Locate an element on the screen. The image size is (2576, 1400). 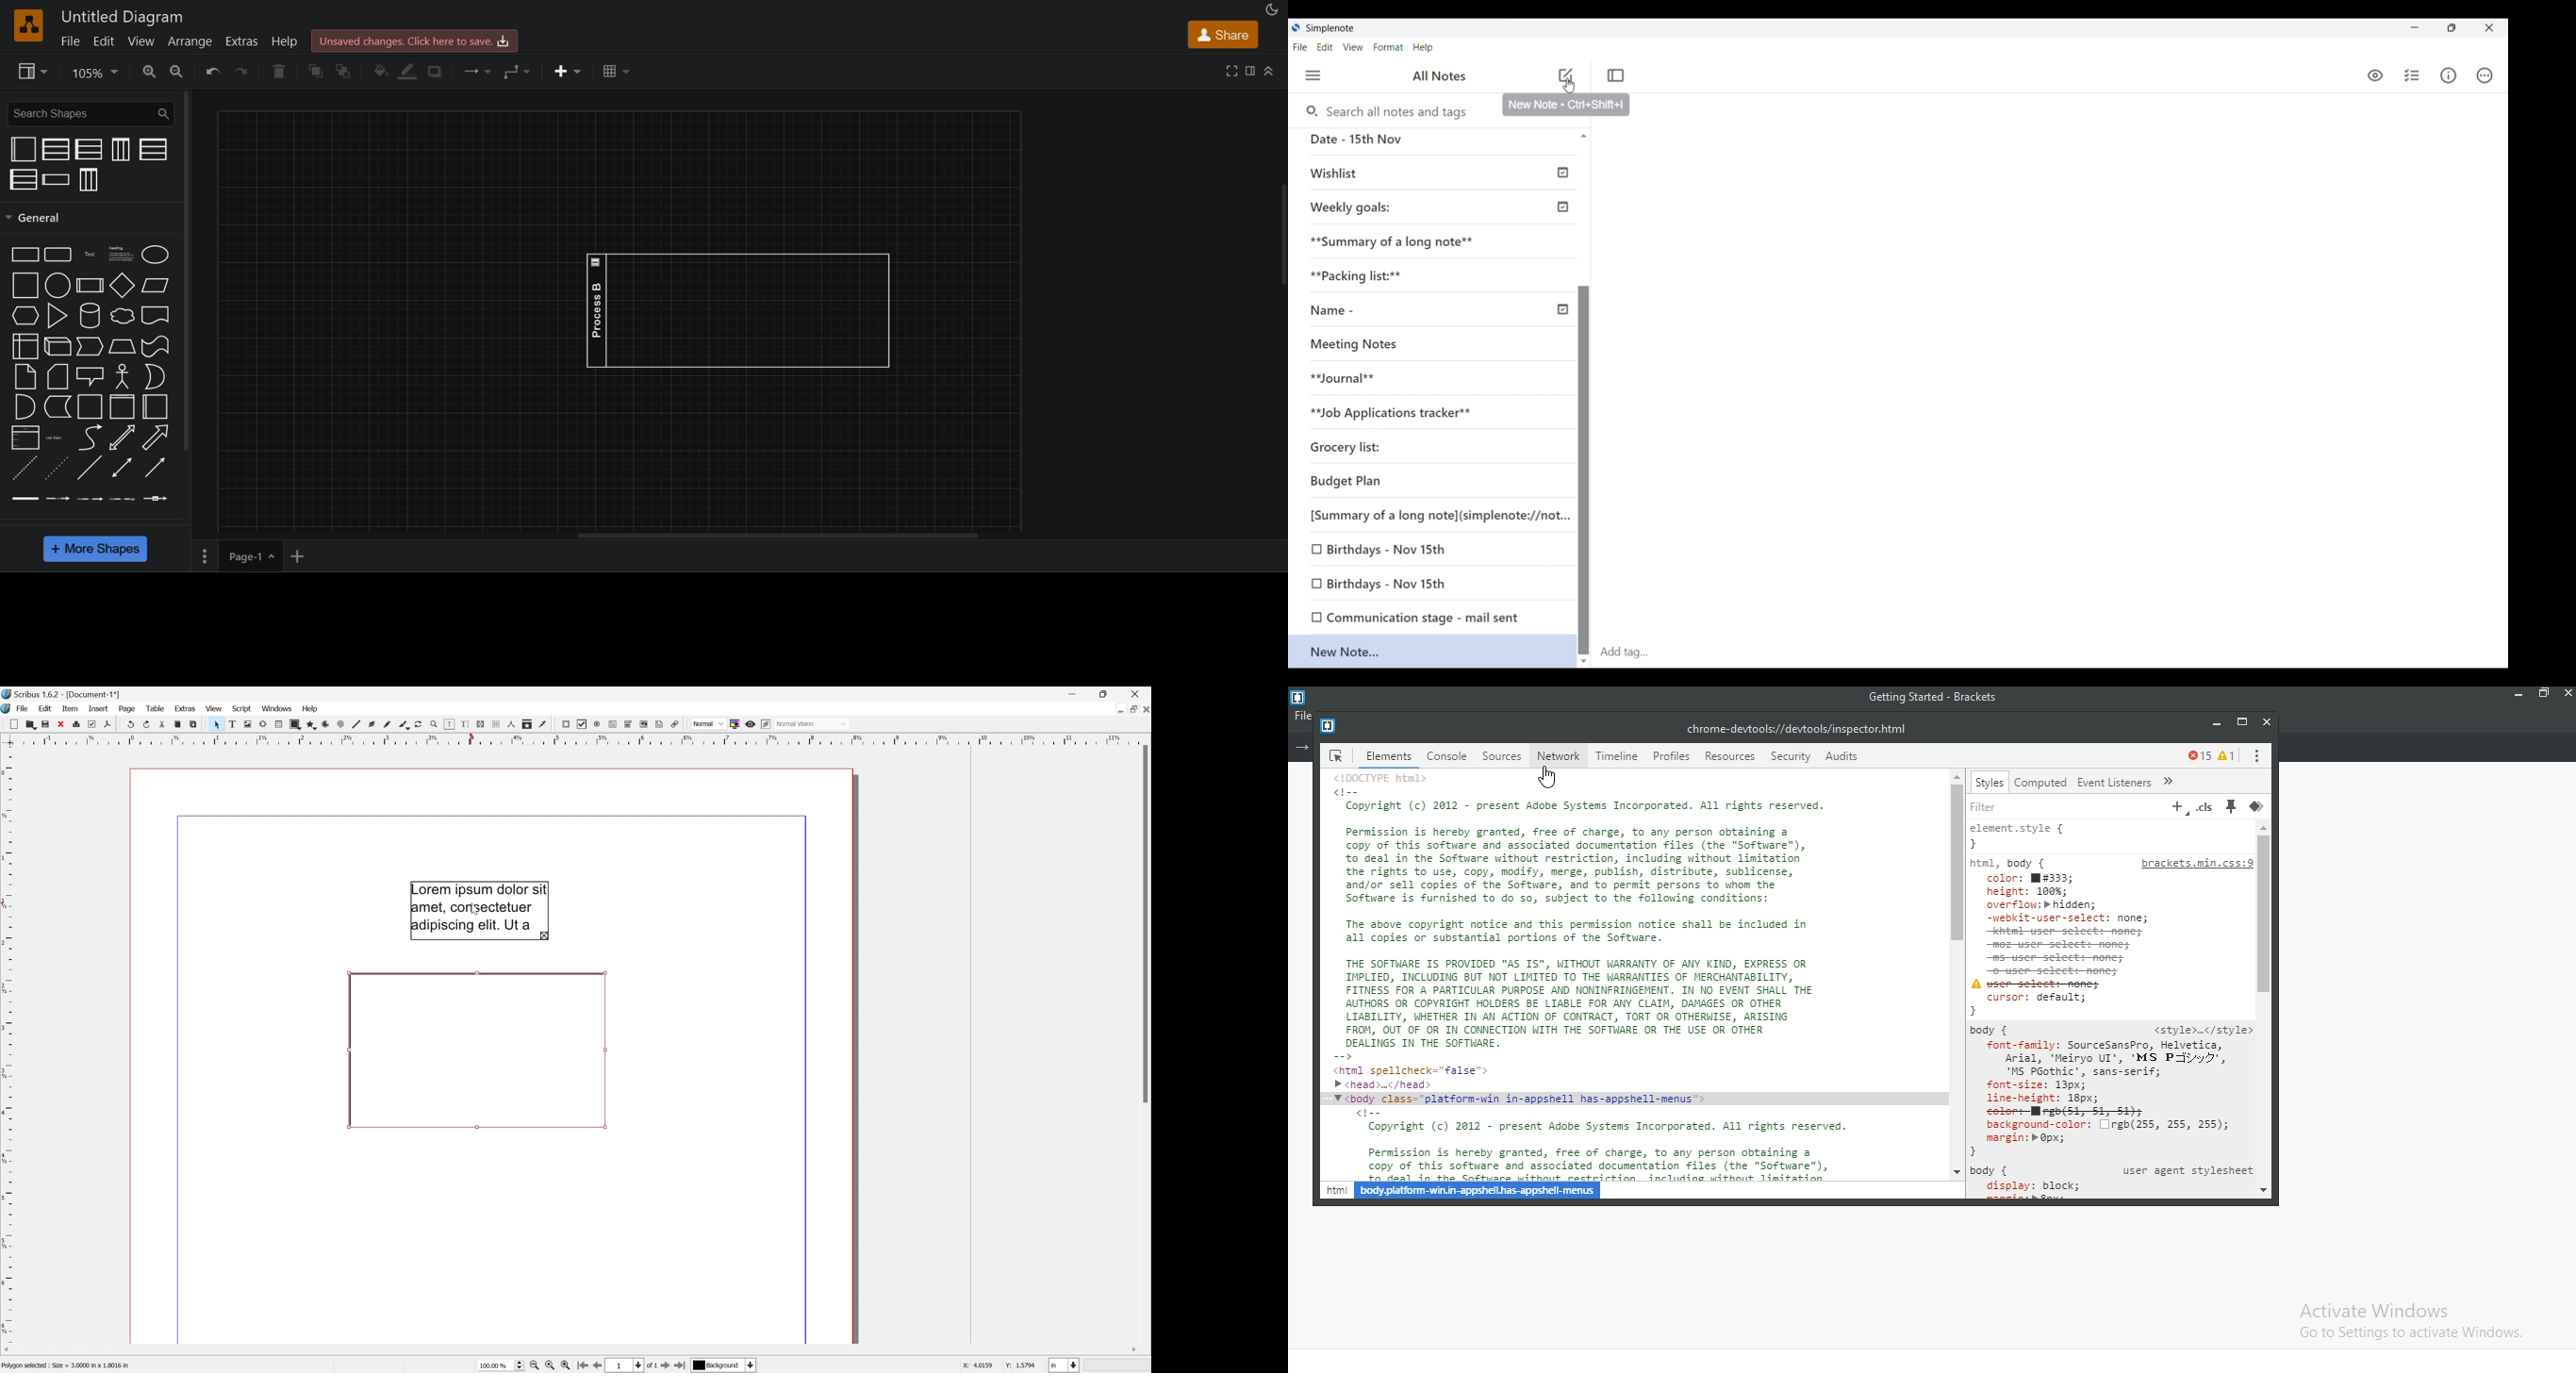
Scribus icon is located at coordinates (7, 709).